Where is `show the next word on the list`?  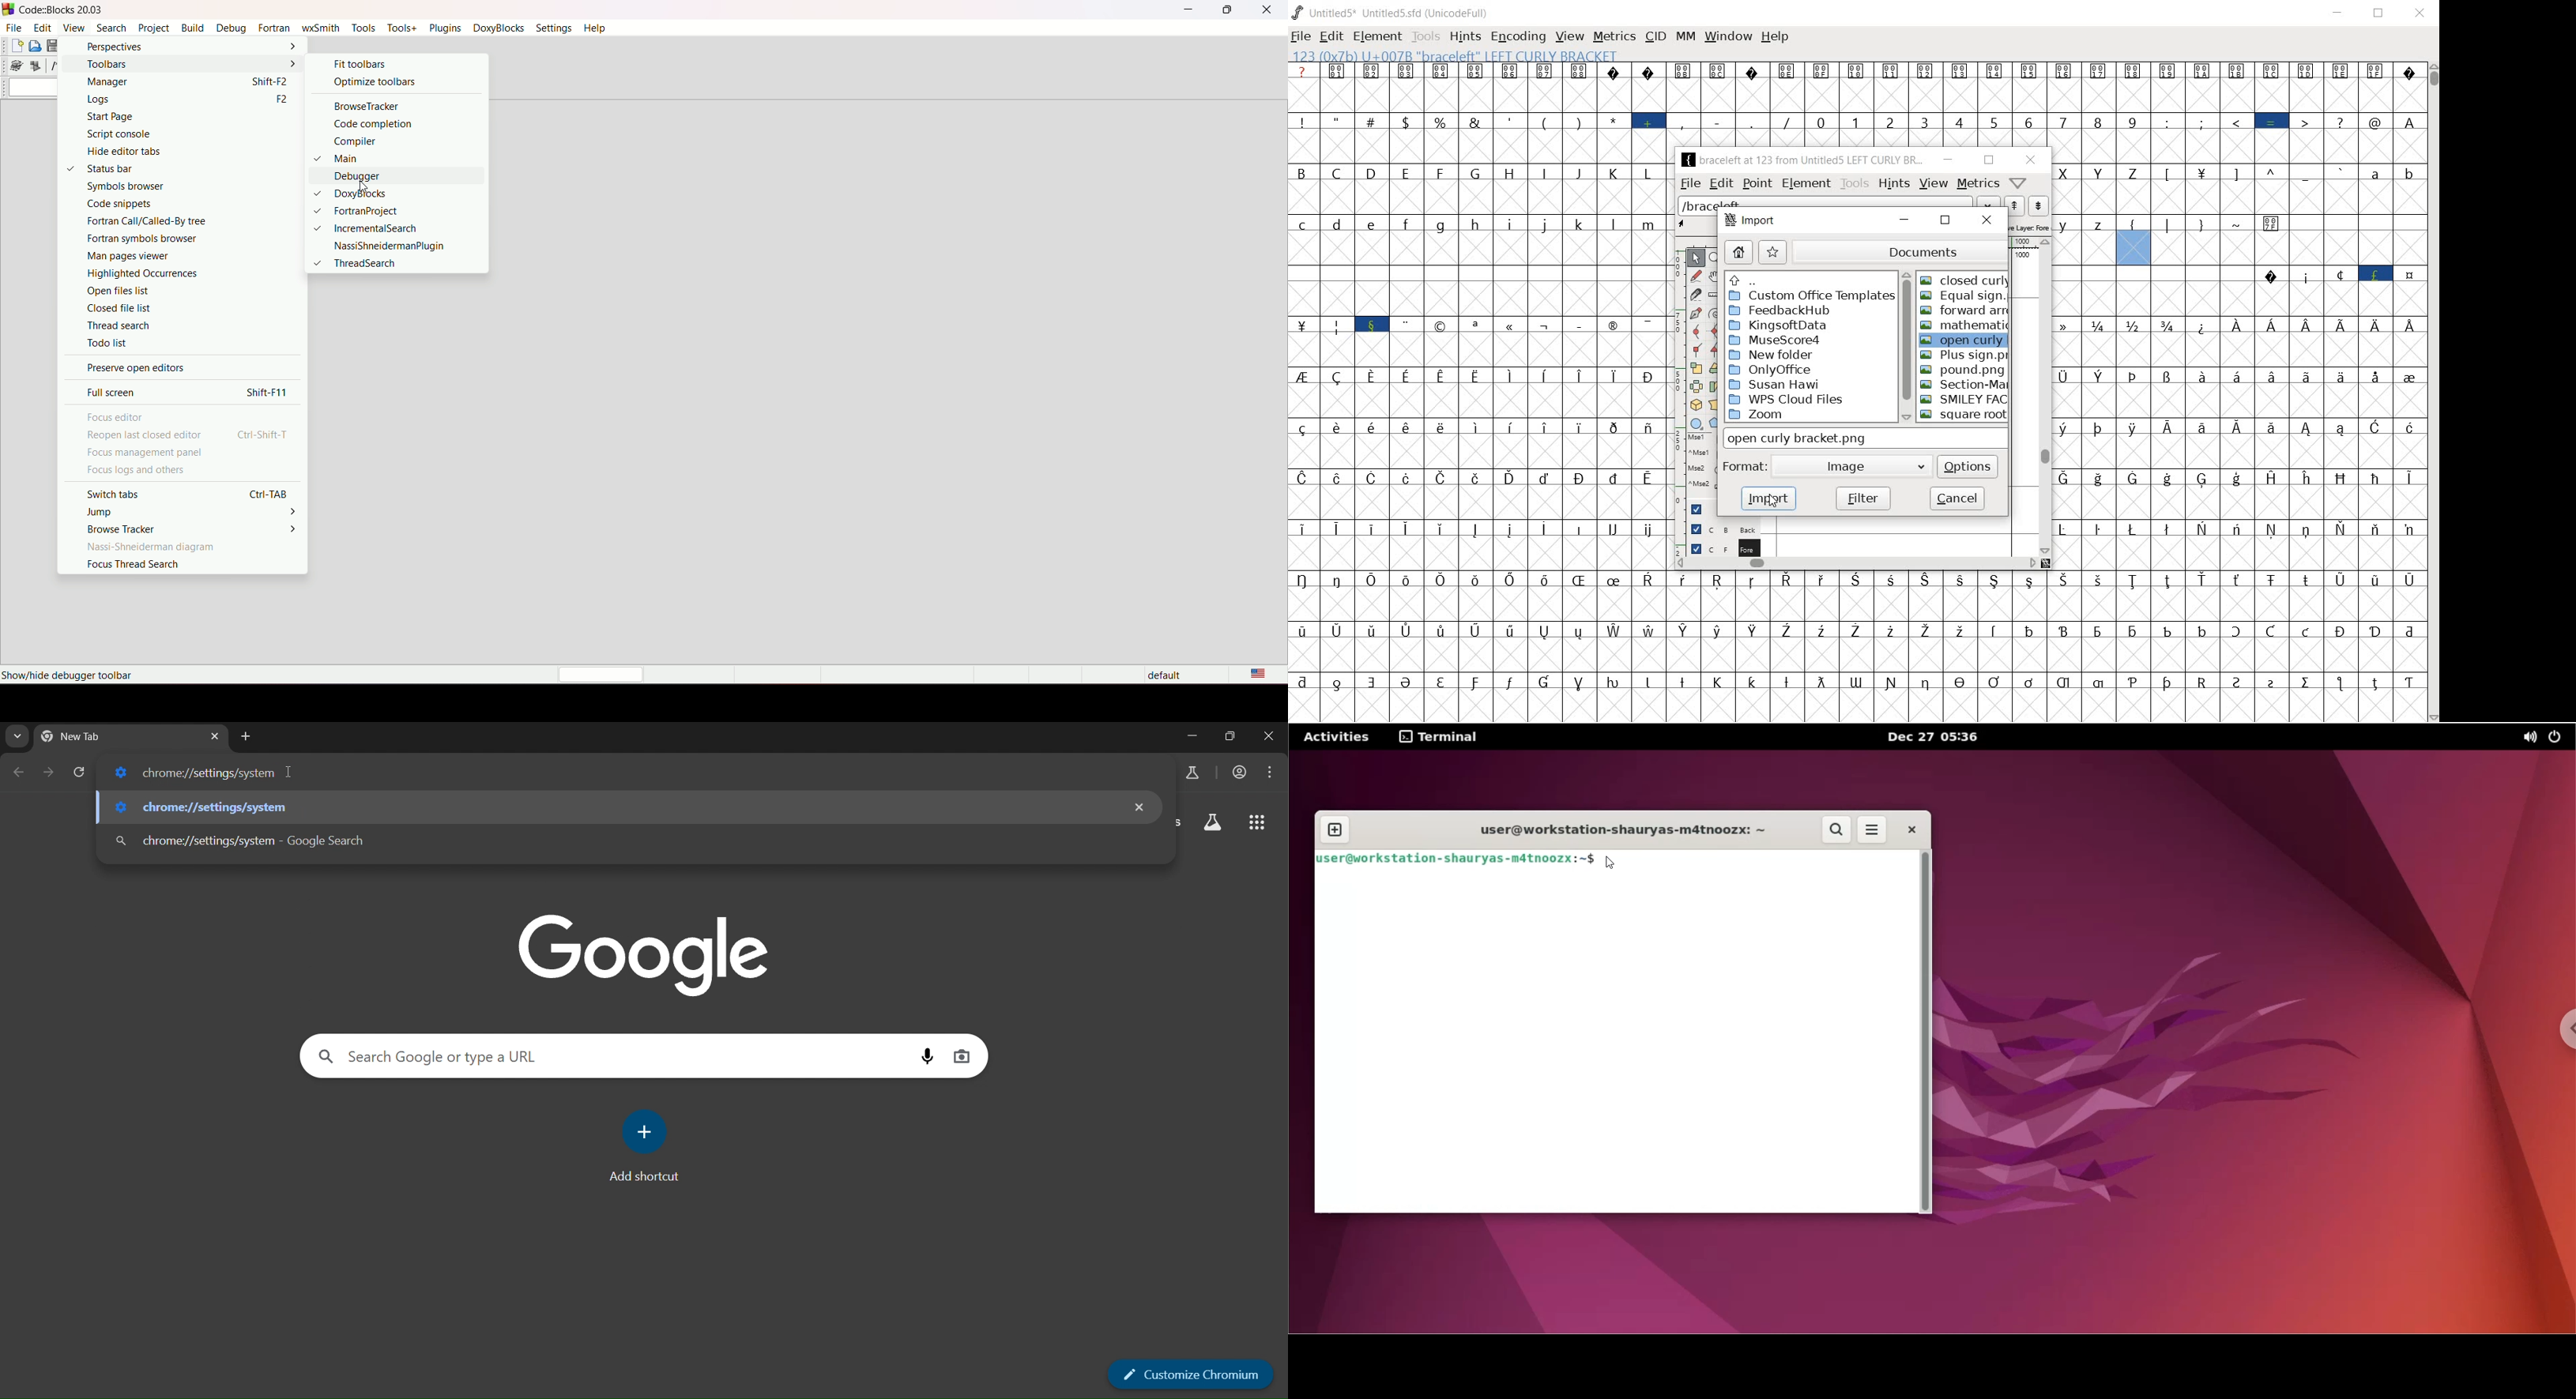 show the next word on the list is located at coordinates (2017, 206).